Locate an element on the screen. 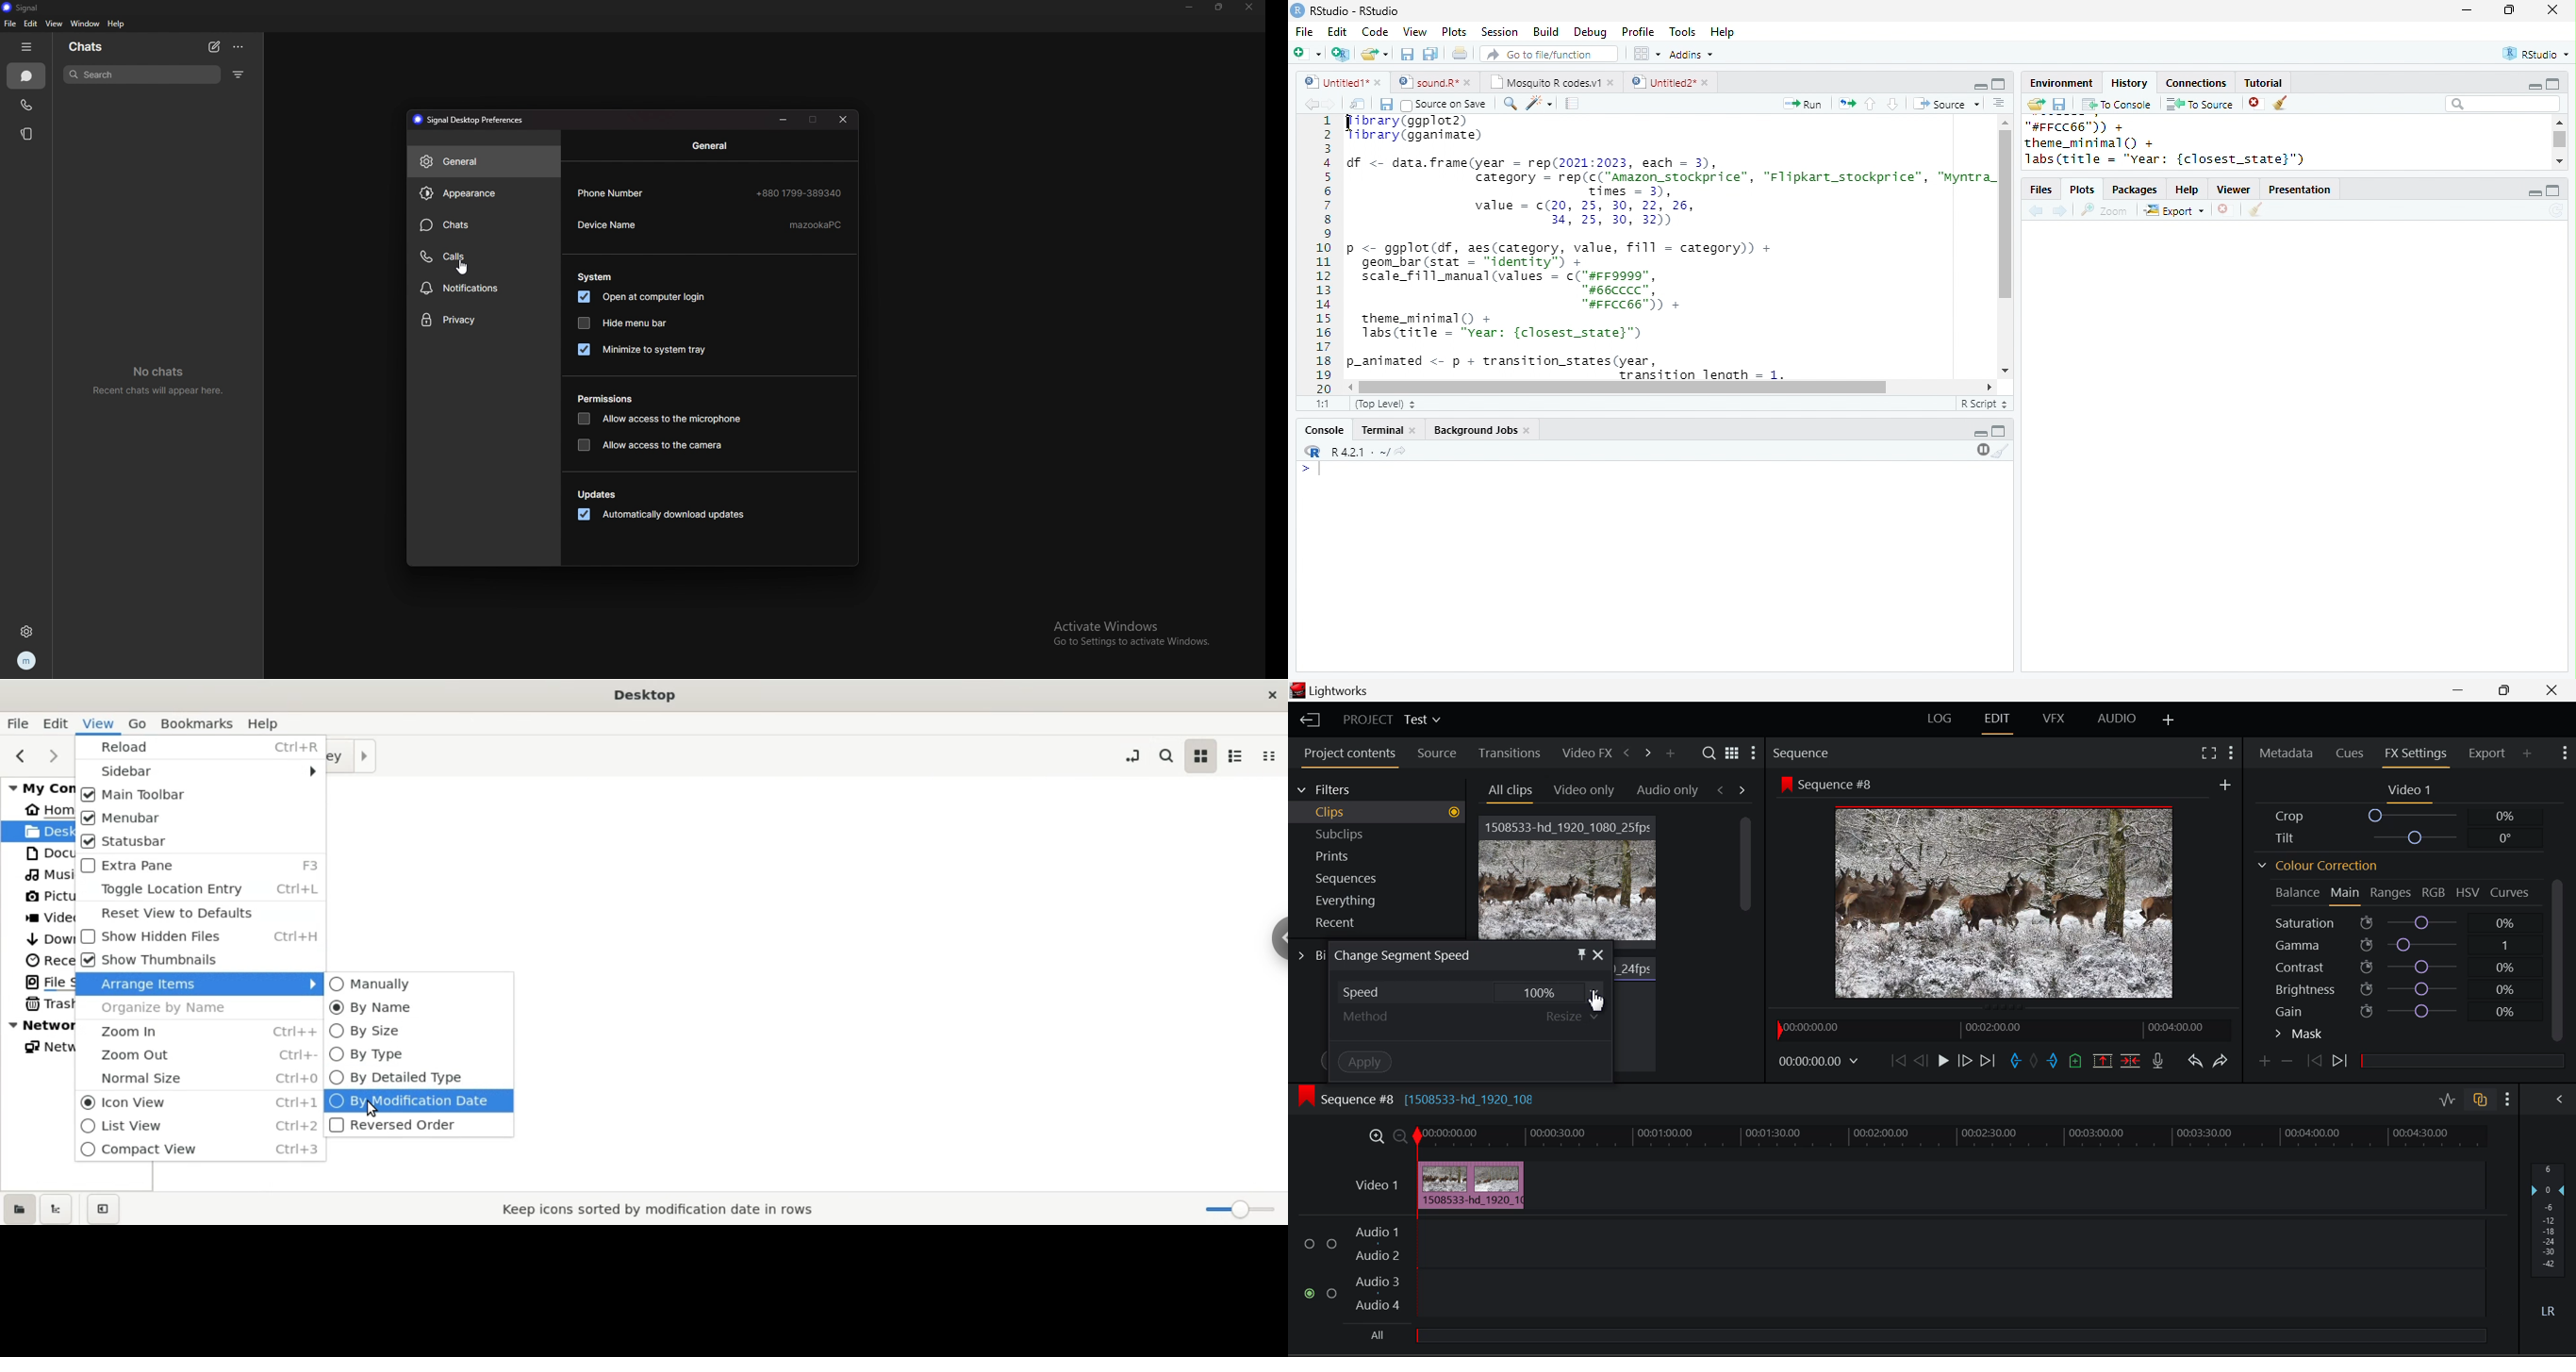  Play is located at coordinates (1944, 1063).